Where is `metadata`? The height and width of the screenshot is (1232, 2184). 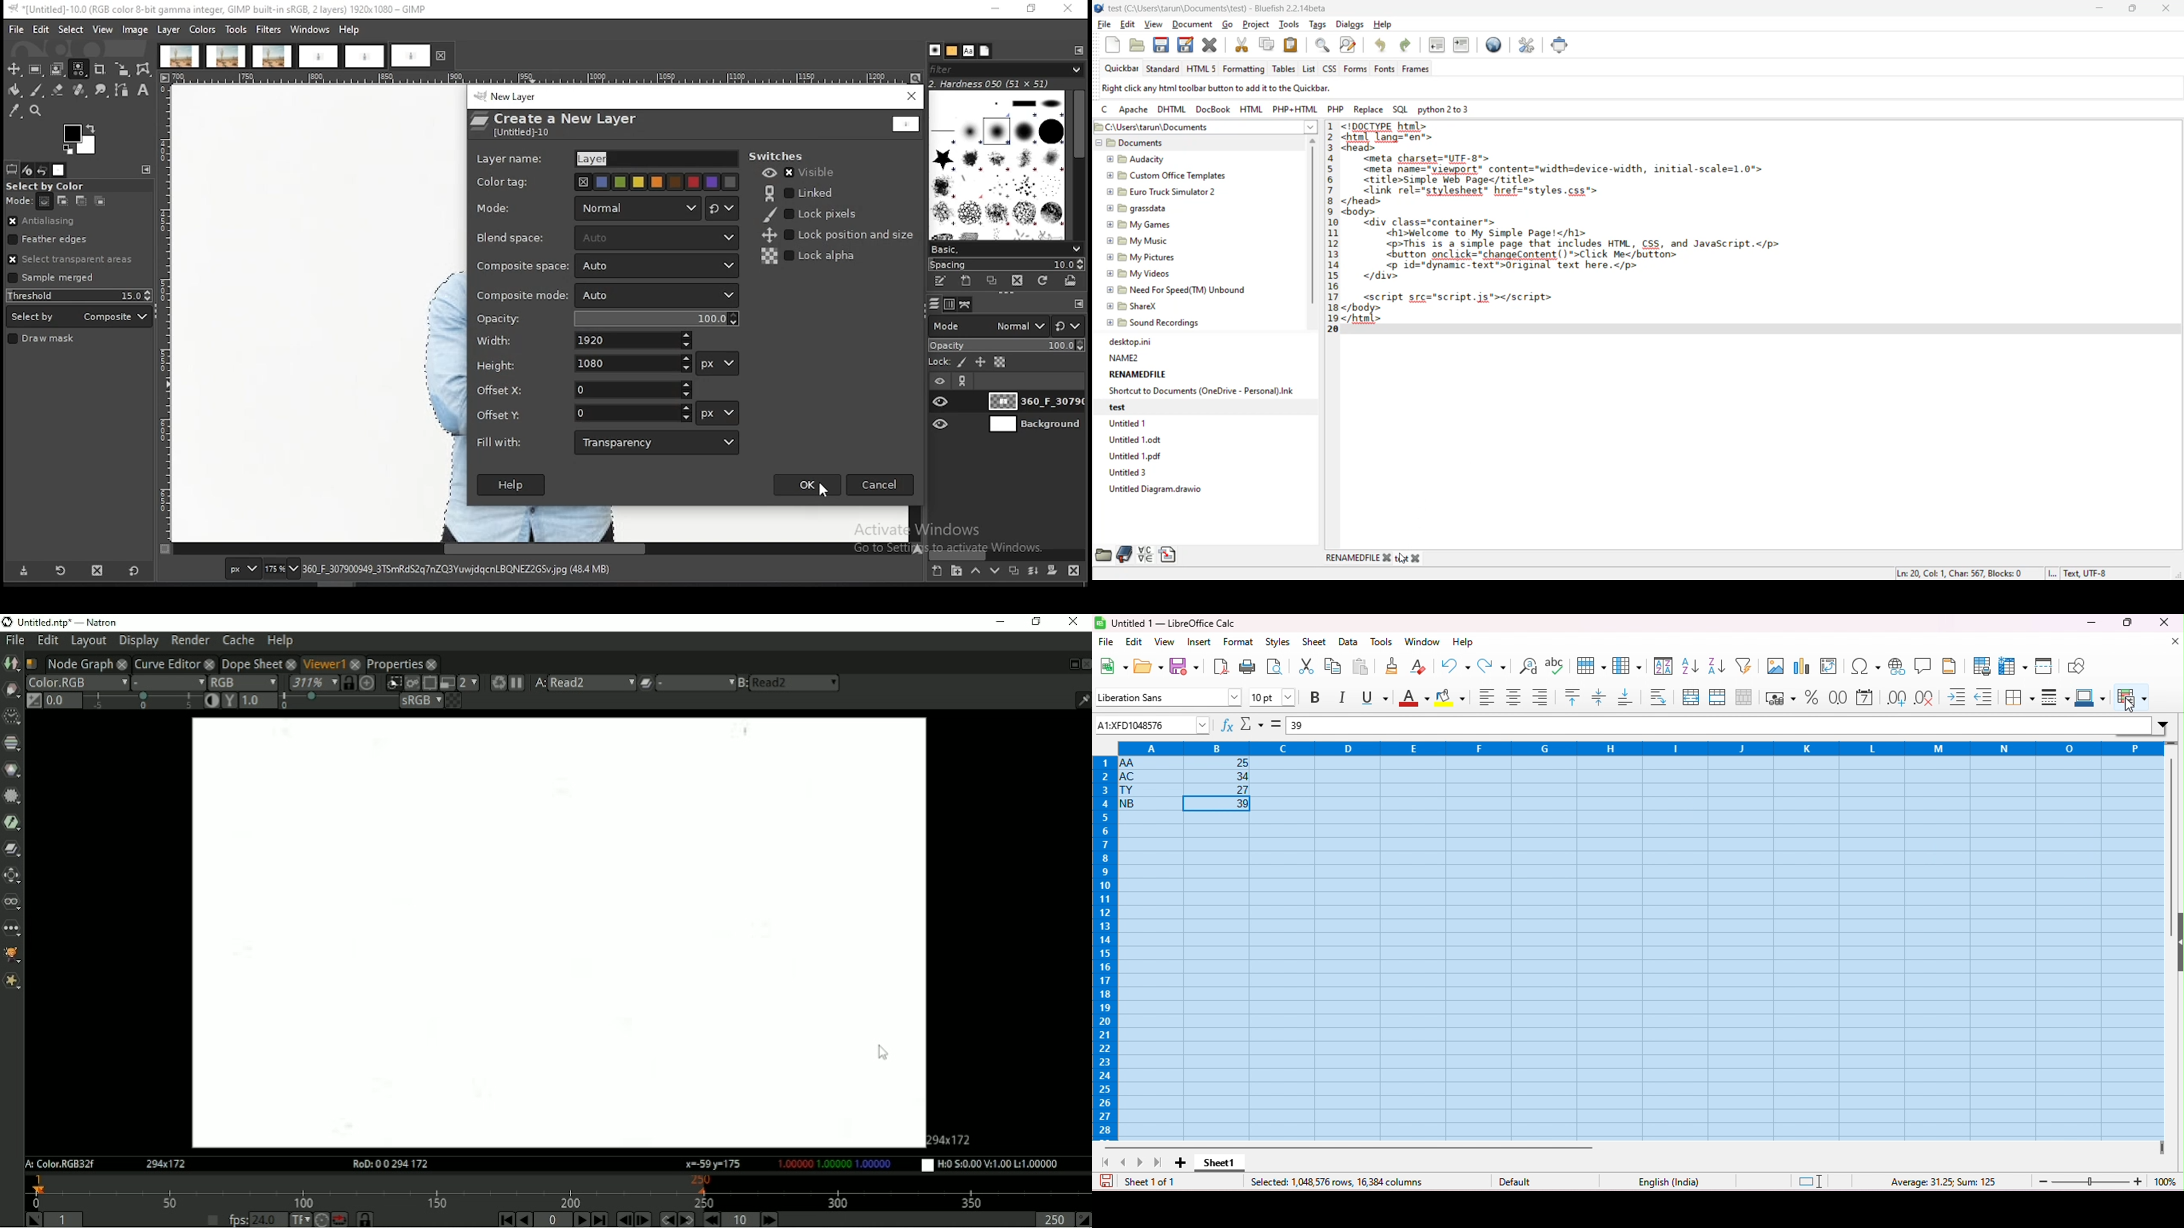 metadata is located at coordinates (1244, 89).